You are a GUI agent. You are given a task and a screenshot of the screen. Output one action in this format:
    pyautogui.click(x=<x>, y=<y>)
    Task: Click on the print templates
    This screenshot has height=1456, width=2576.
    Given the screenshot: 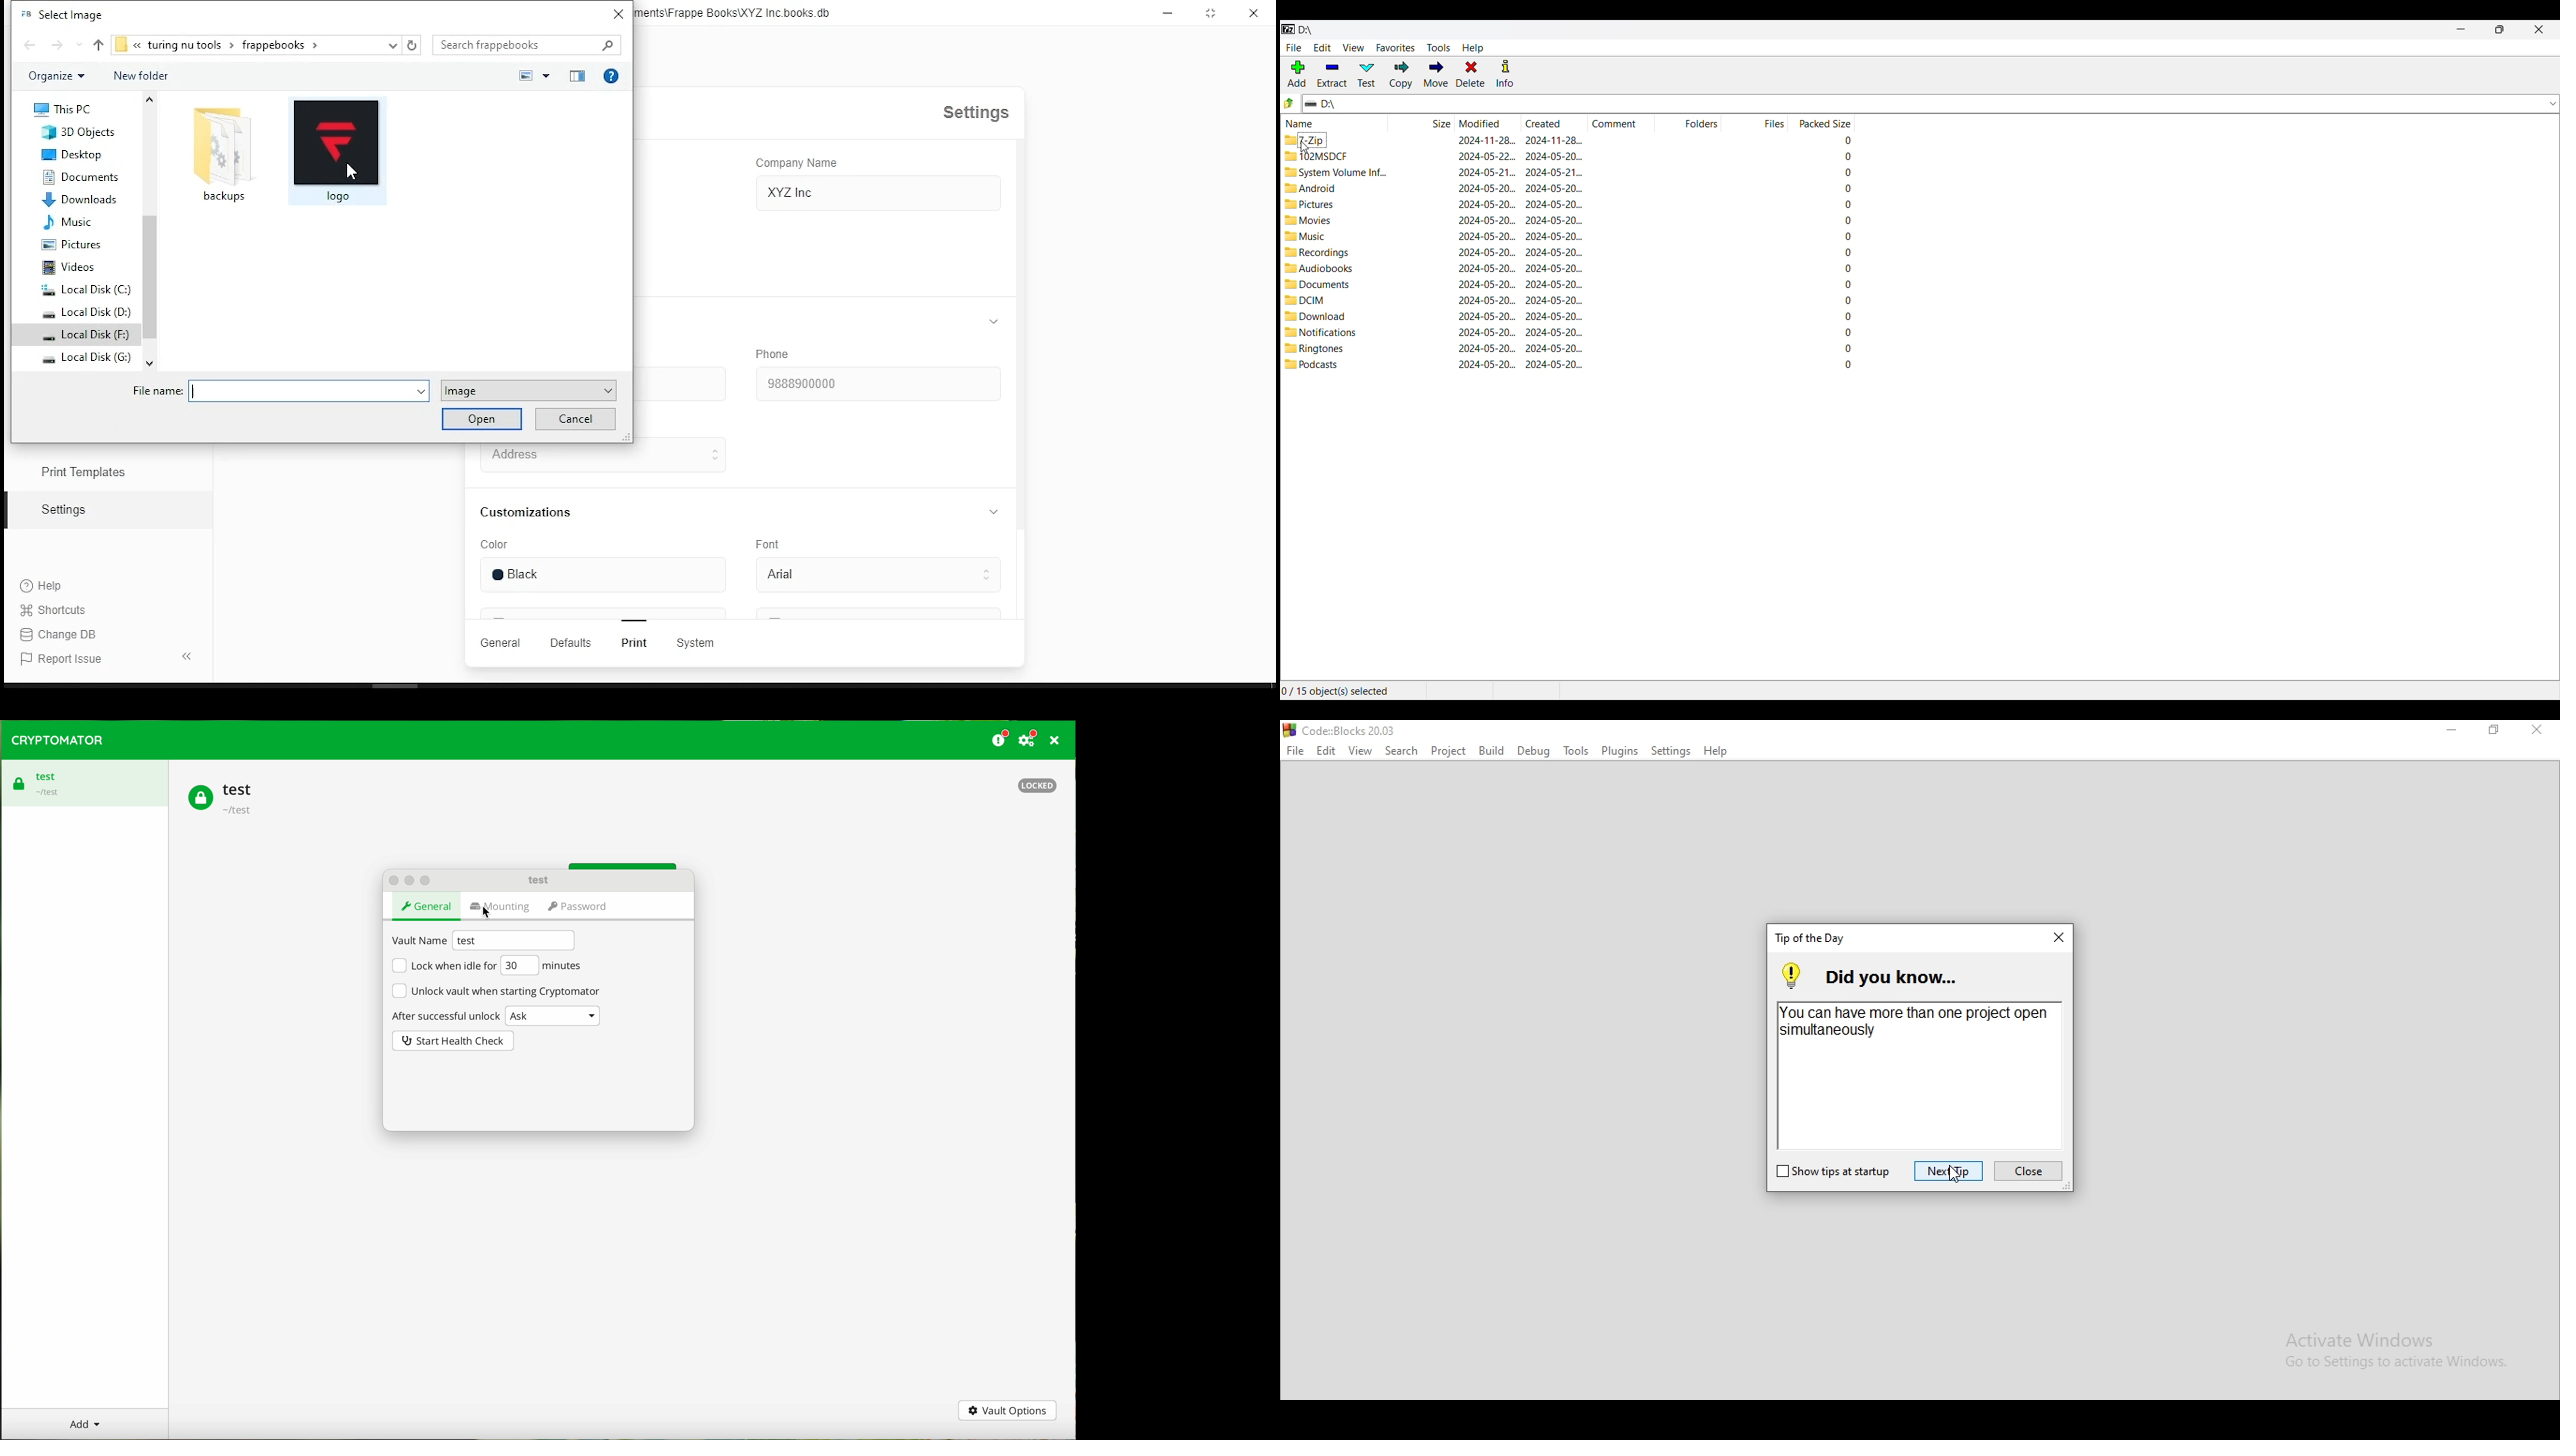 What is the action you would take?
    pyautogui.click(x=79, y=472)
    